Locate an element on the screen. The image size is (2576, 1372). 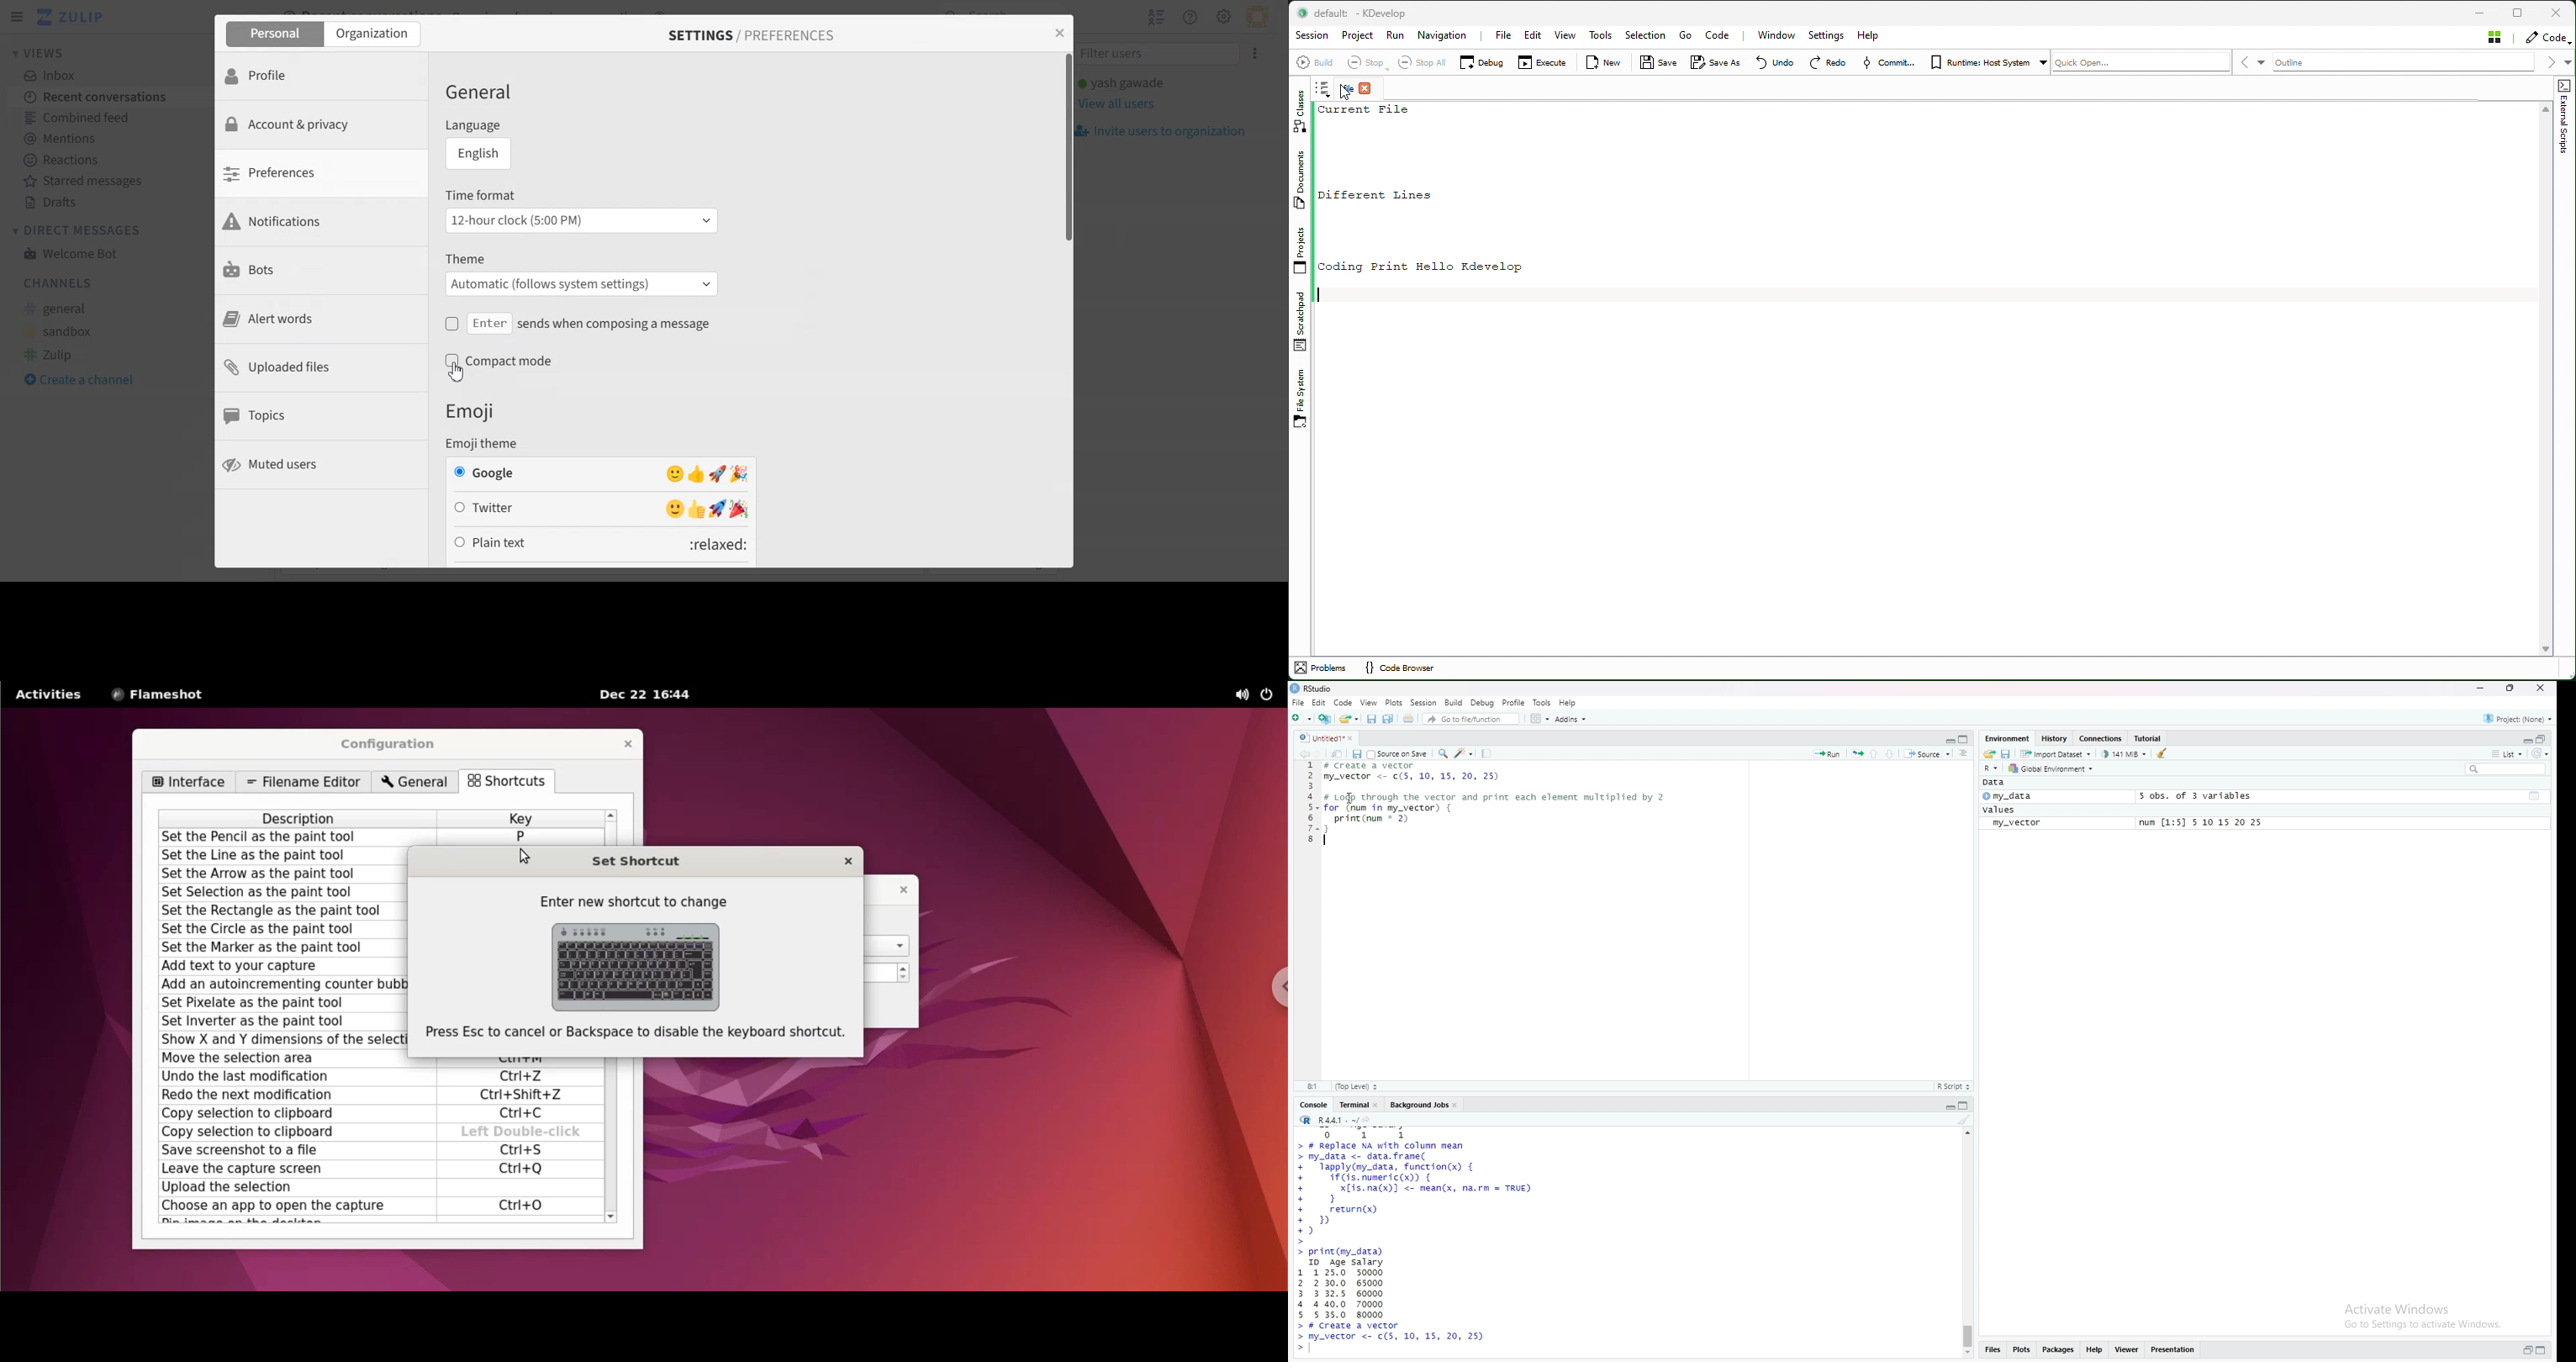
Automatic (follows system settings) is located at coordinates (584, 284).